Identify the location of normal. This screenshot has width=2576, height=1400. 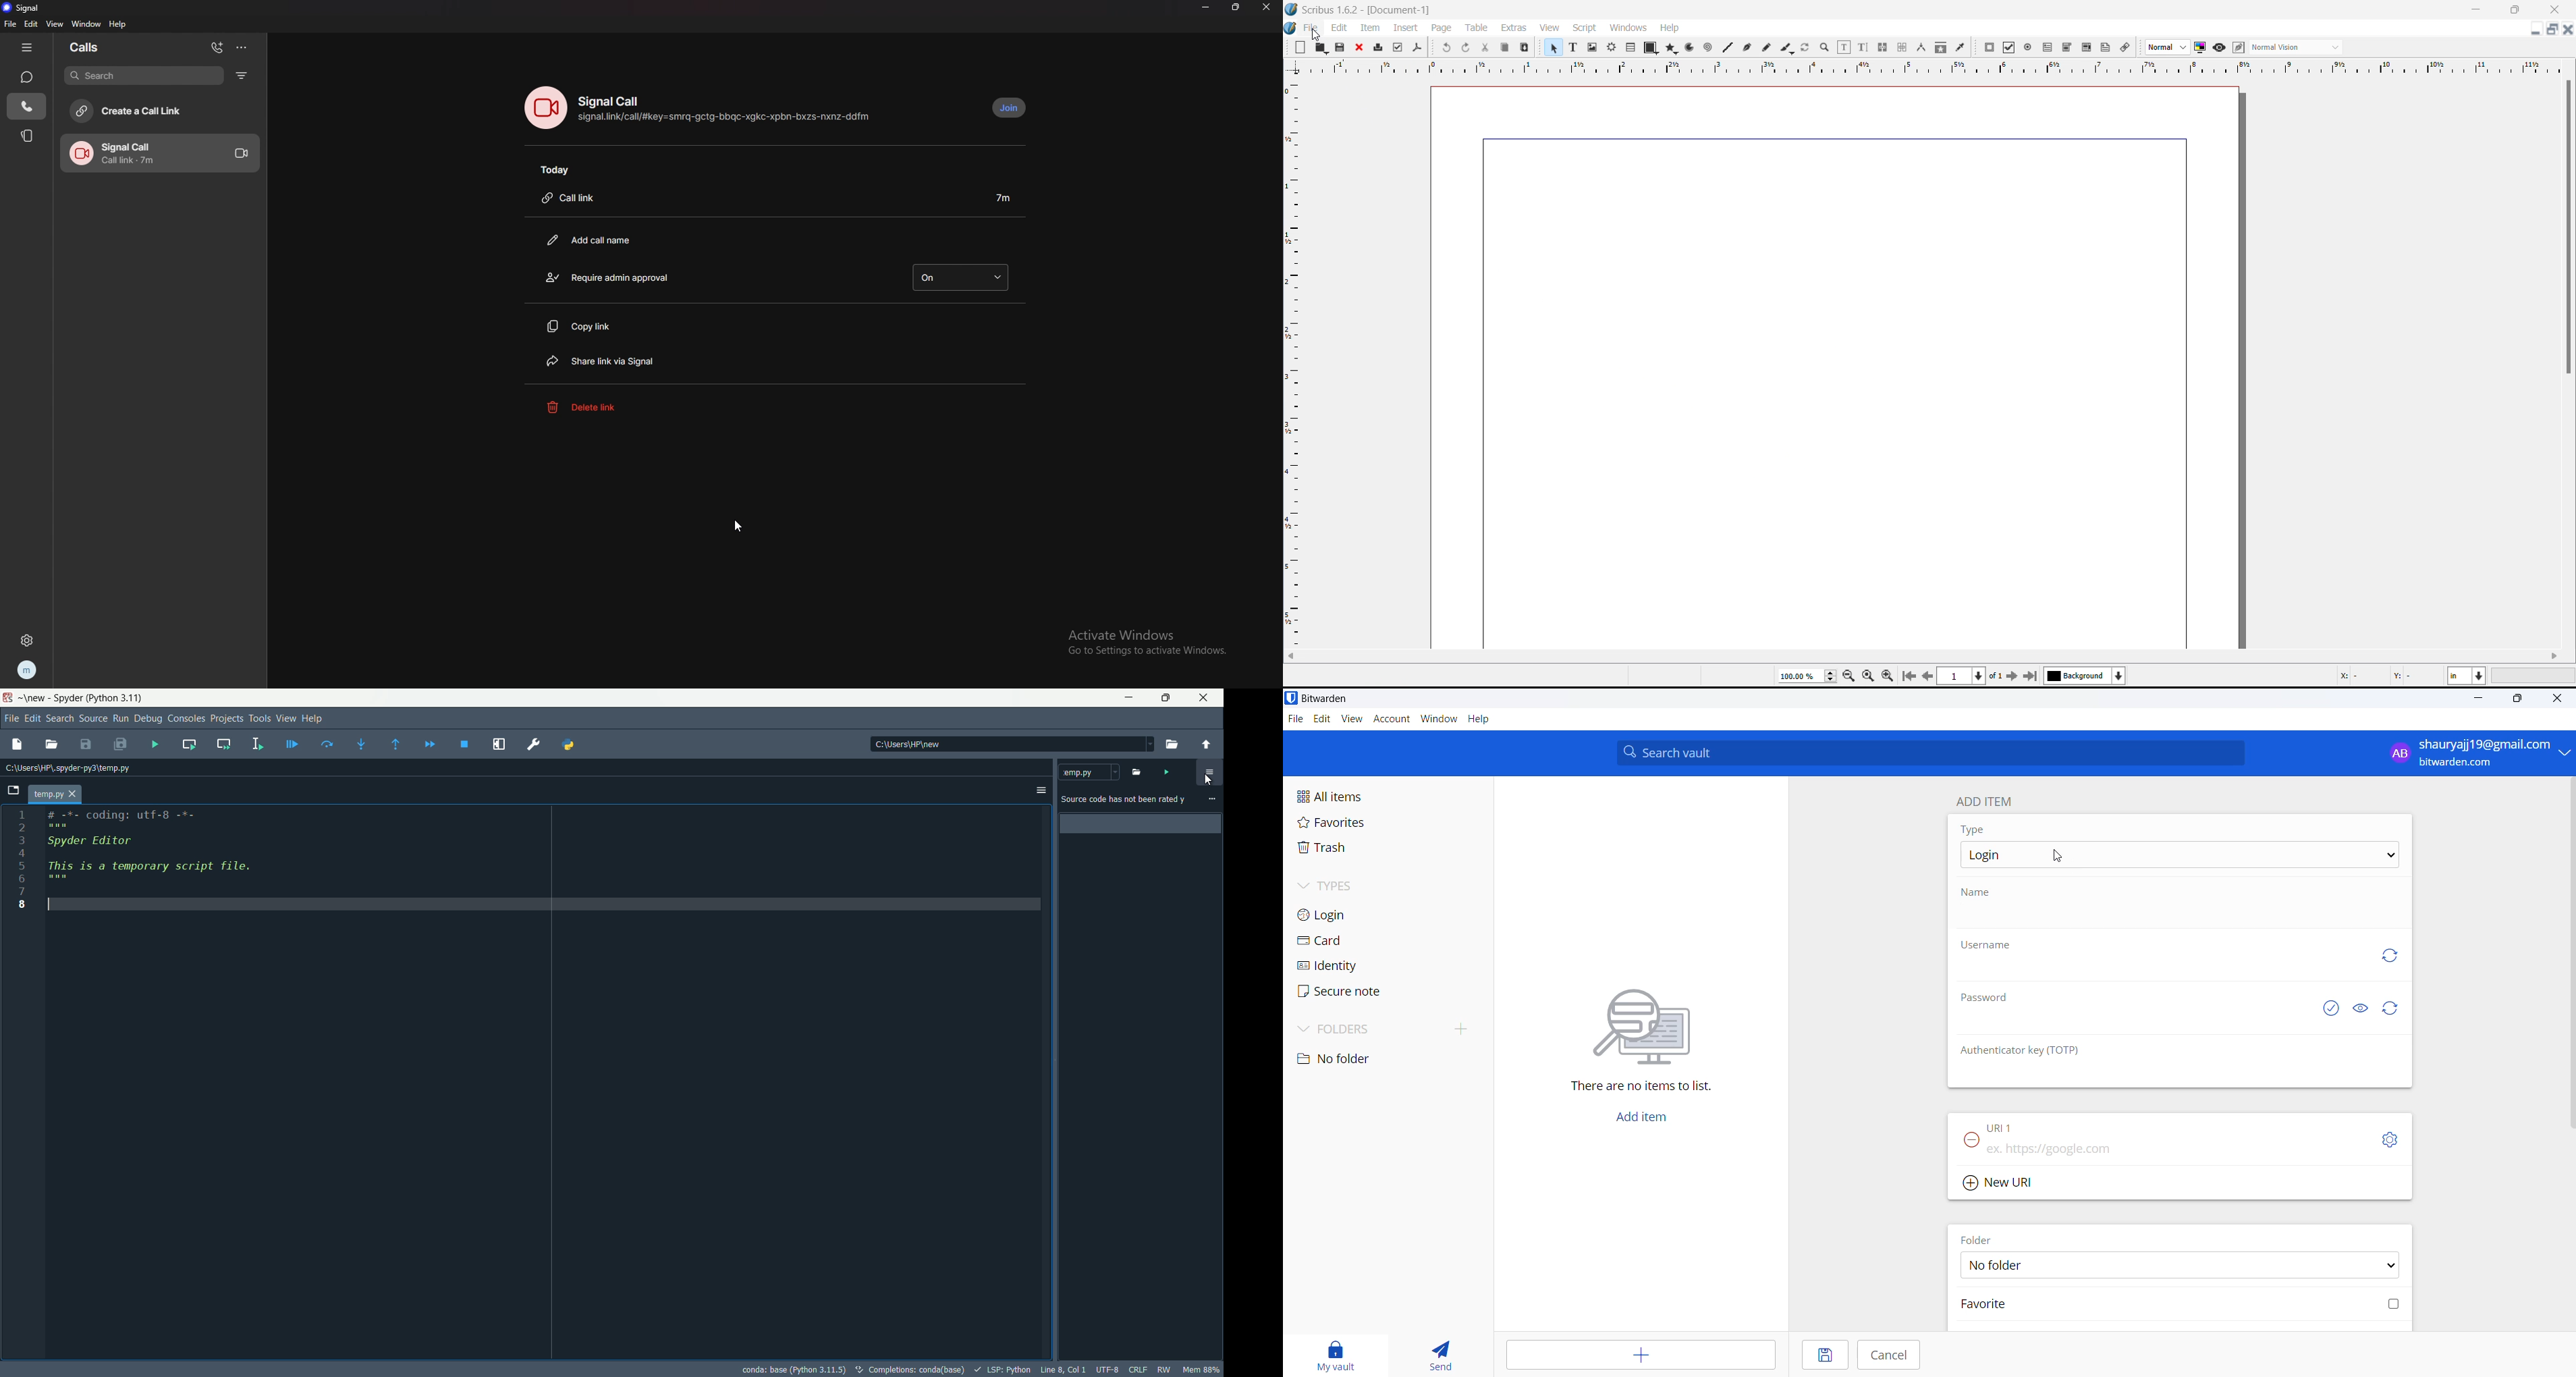
(2290, 47).